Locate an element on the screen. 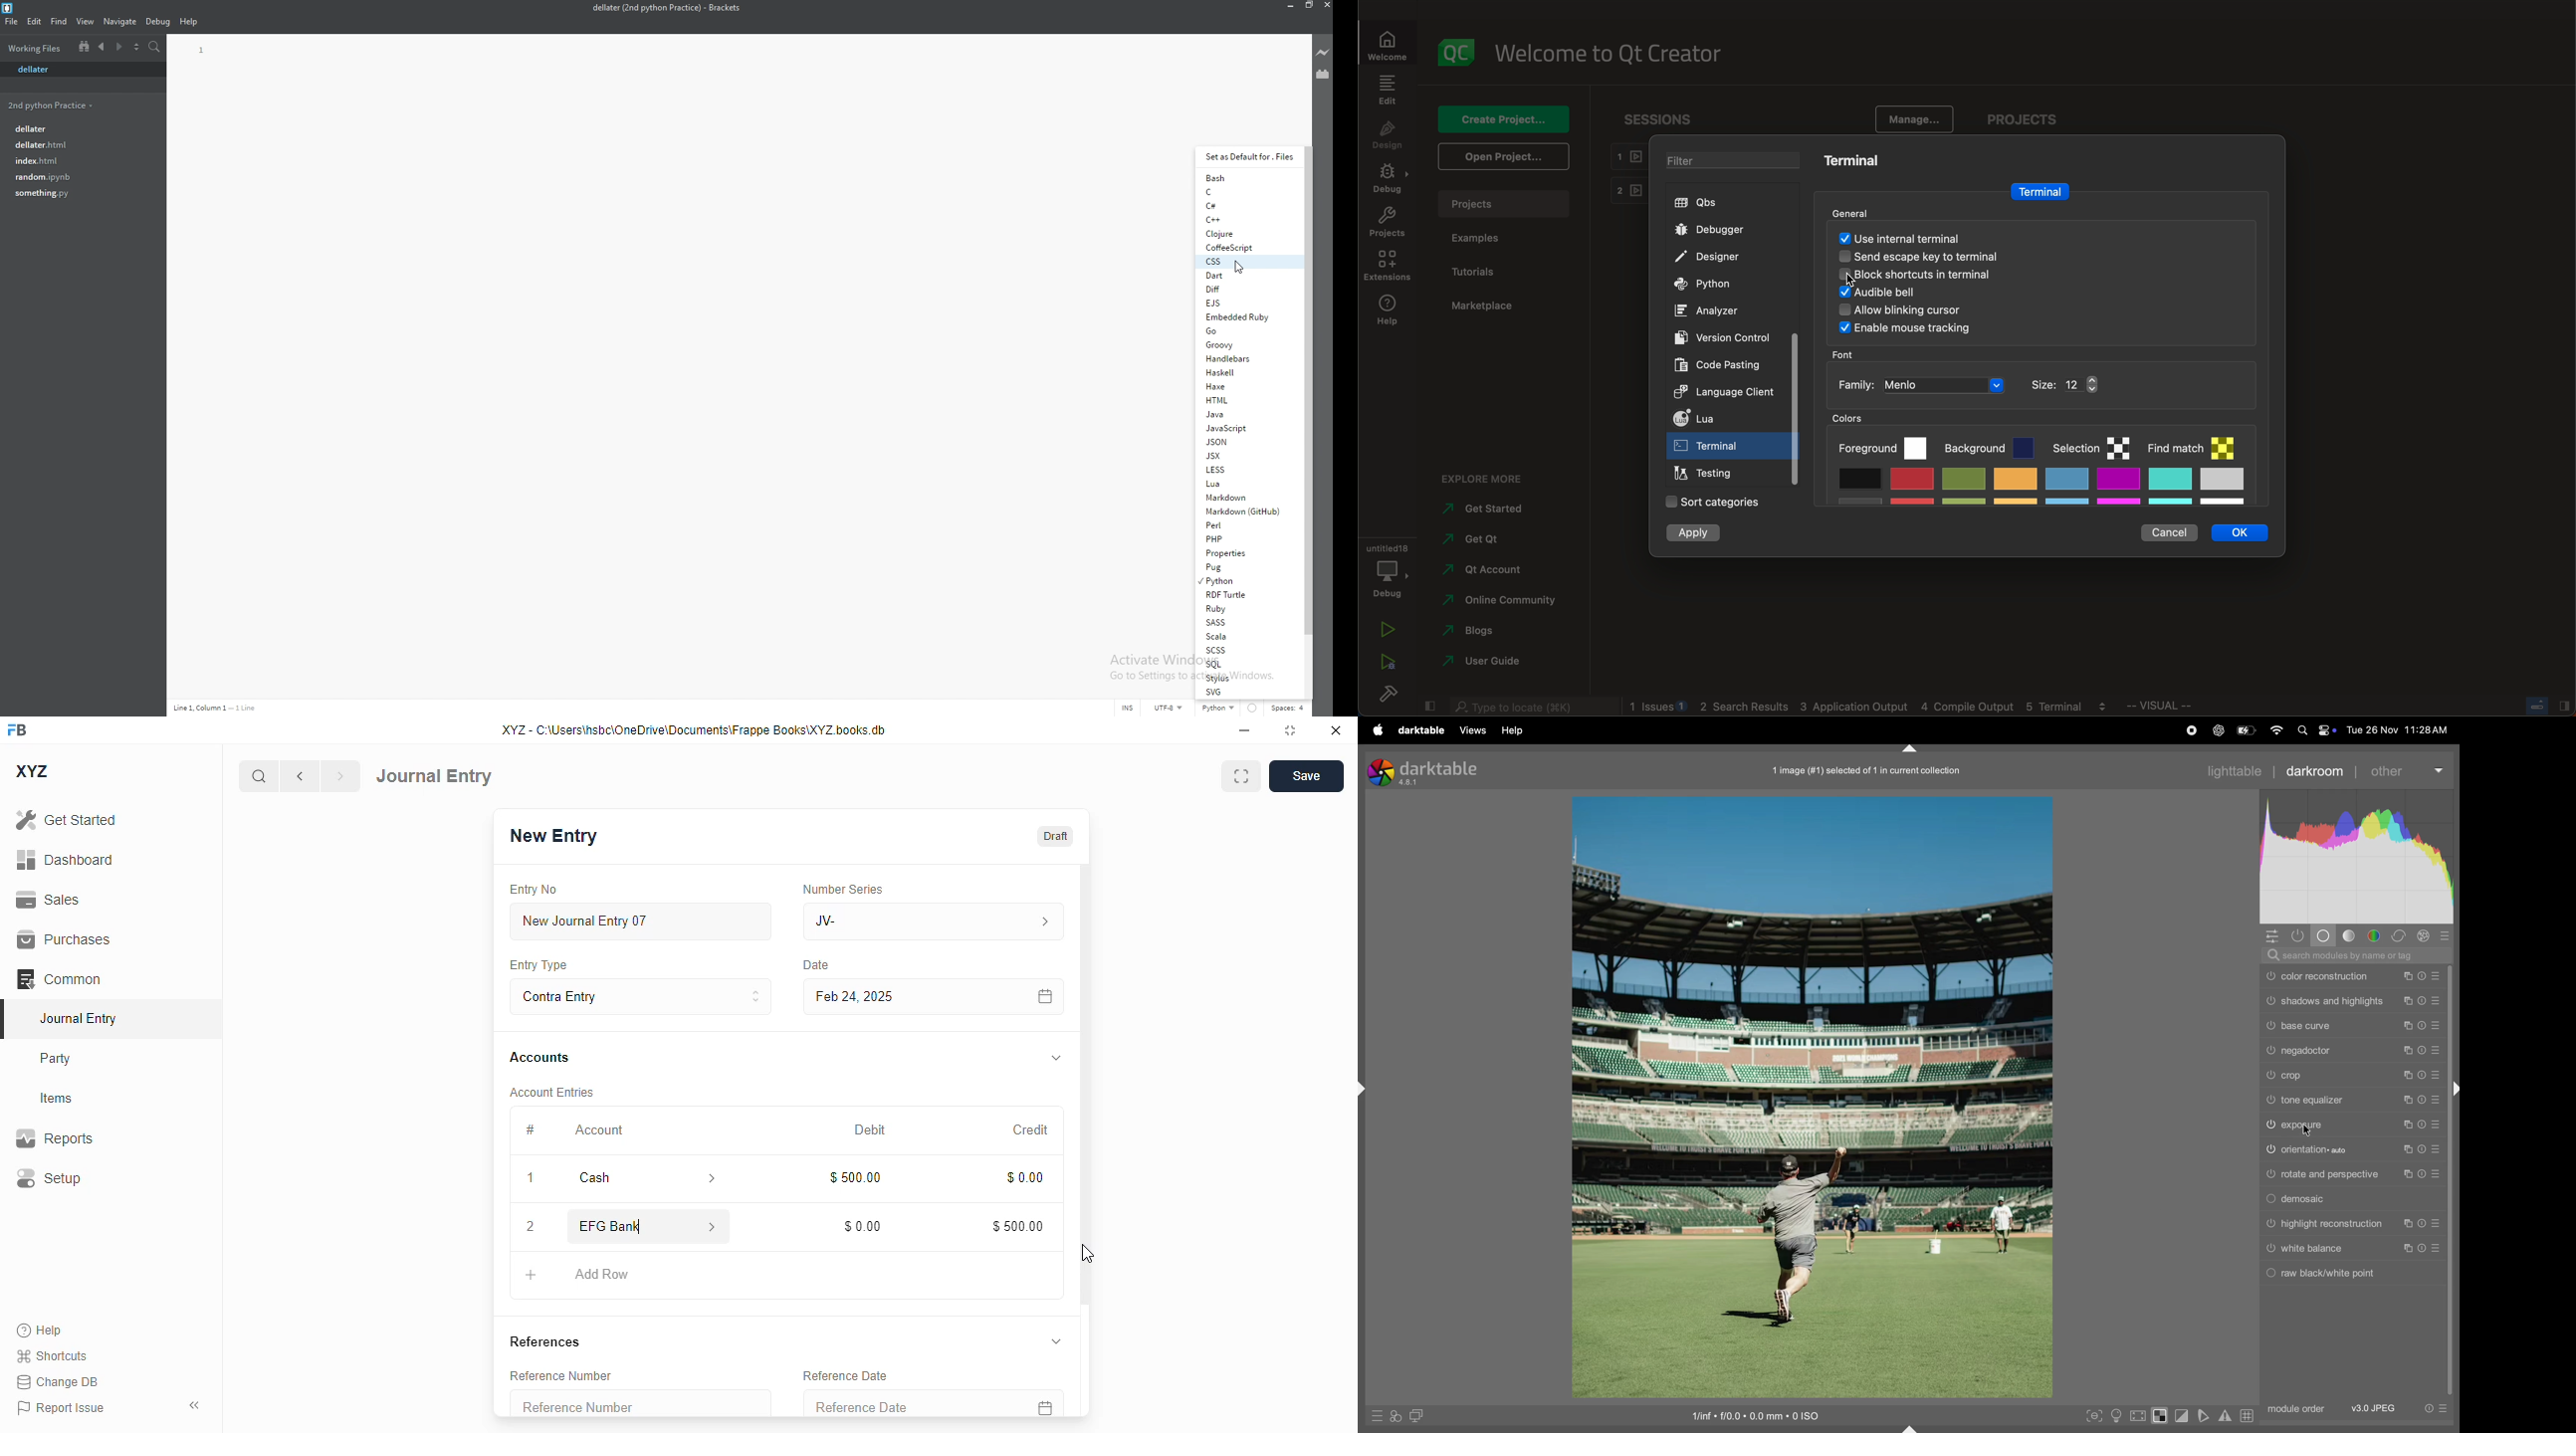 The image size is (2576, 1456). draft is located at coordinates (1056, 835).